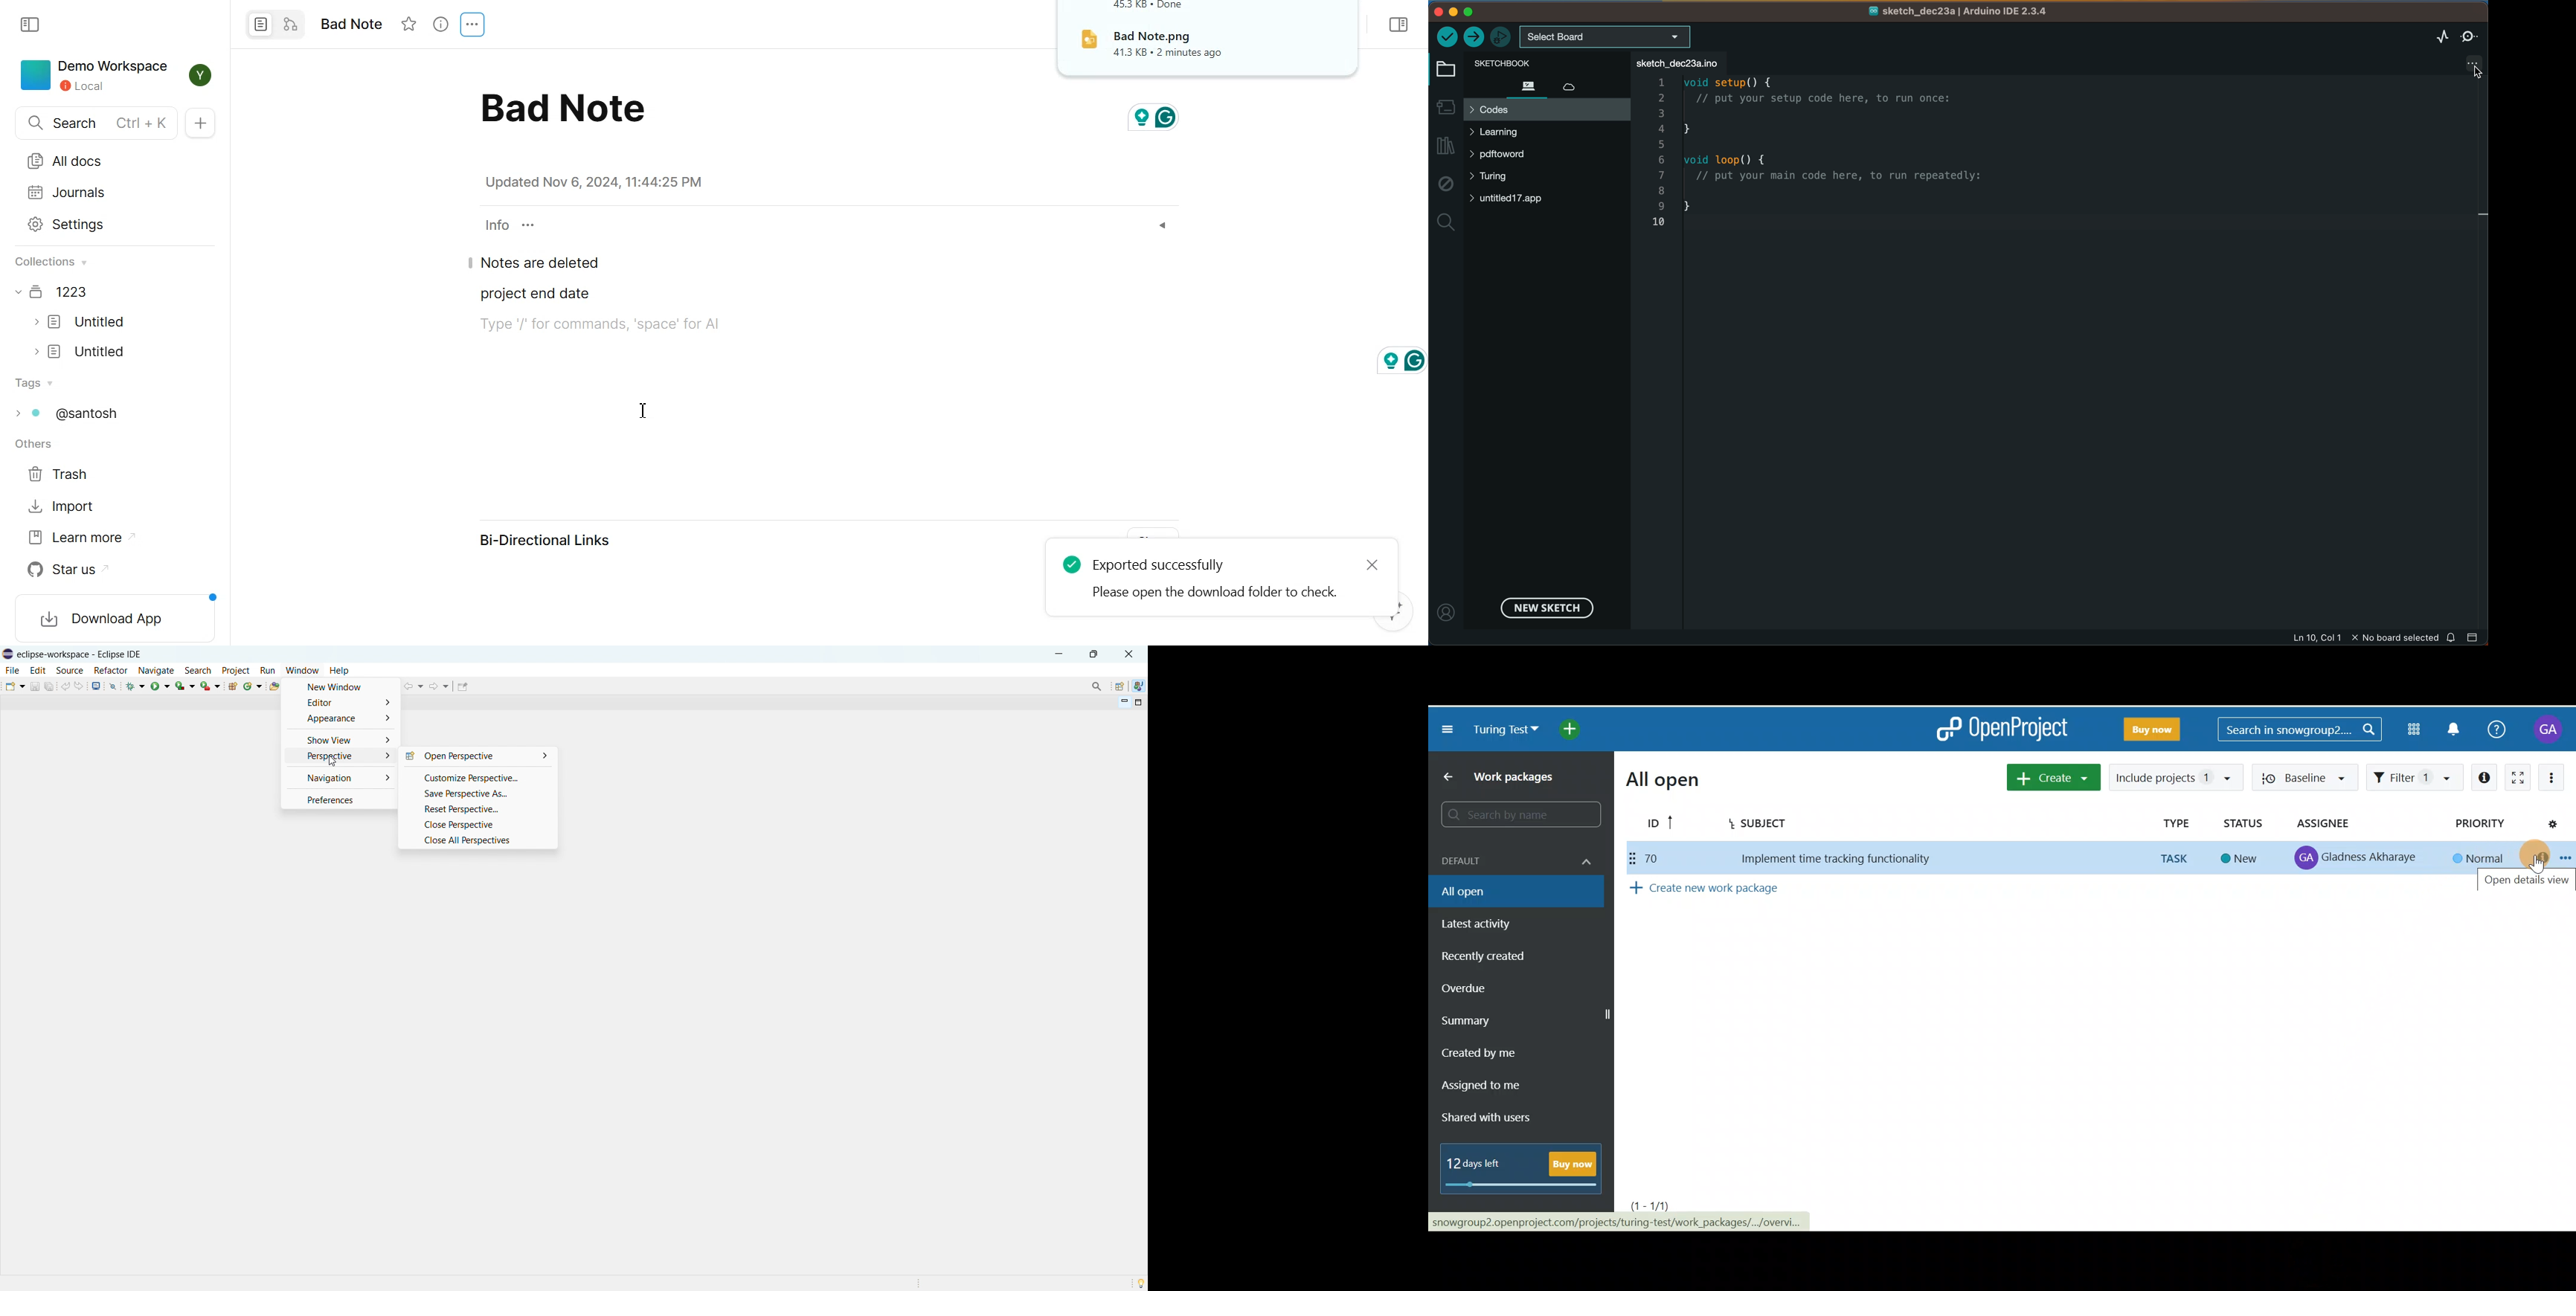 This screenshot has width=2576, height=1316. What do you see at coordinates (1128, 654) in the screenshot?
I see `close` at bounding box center [1128, 654].